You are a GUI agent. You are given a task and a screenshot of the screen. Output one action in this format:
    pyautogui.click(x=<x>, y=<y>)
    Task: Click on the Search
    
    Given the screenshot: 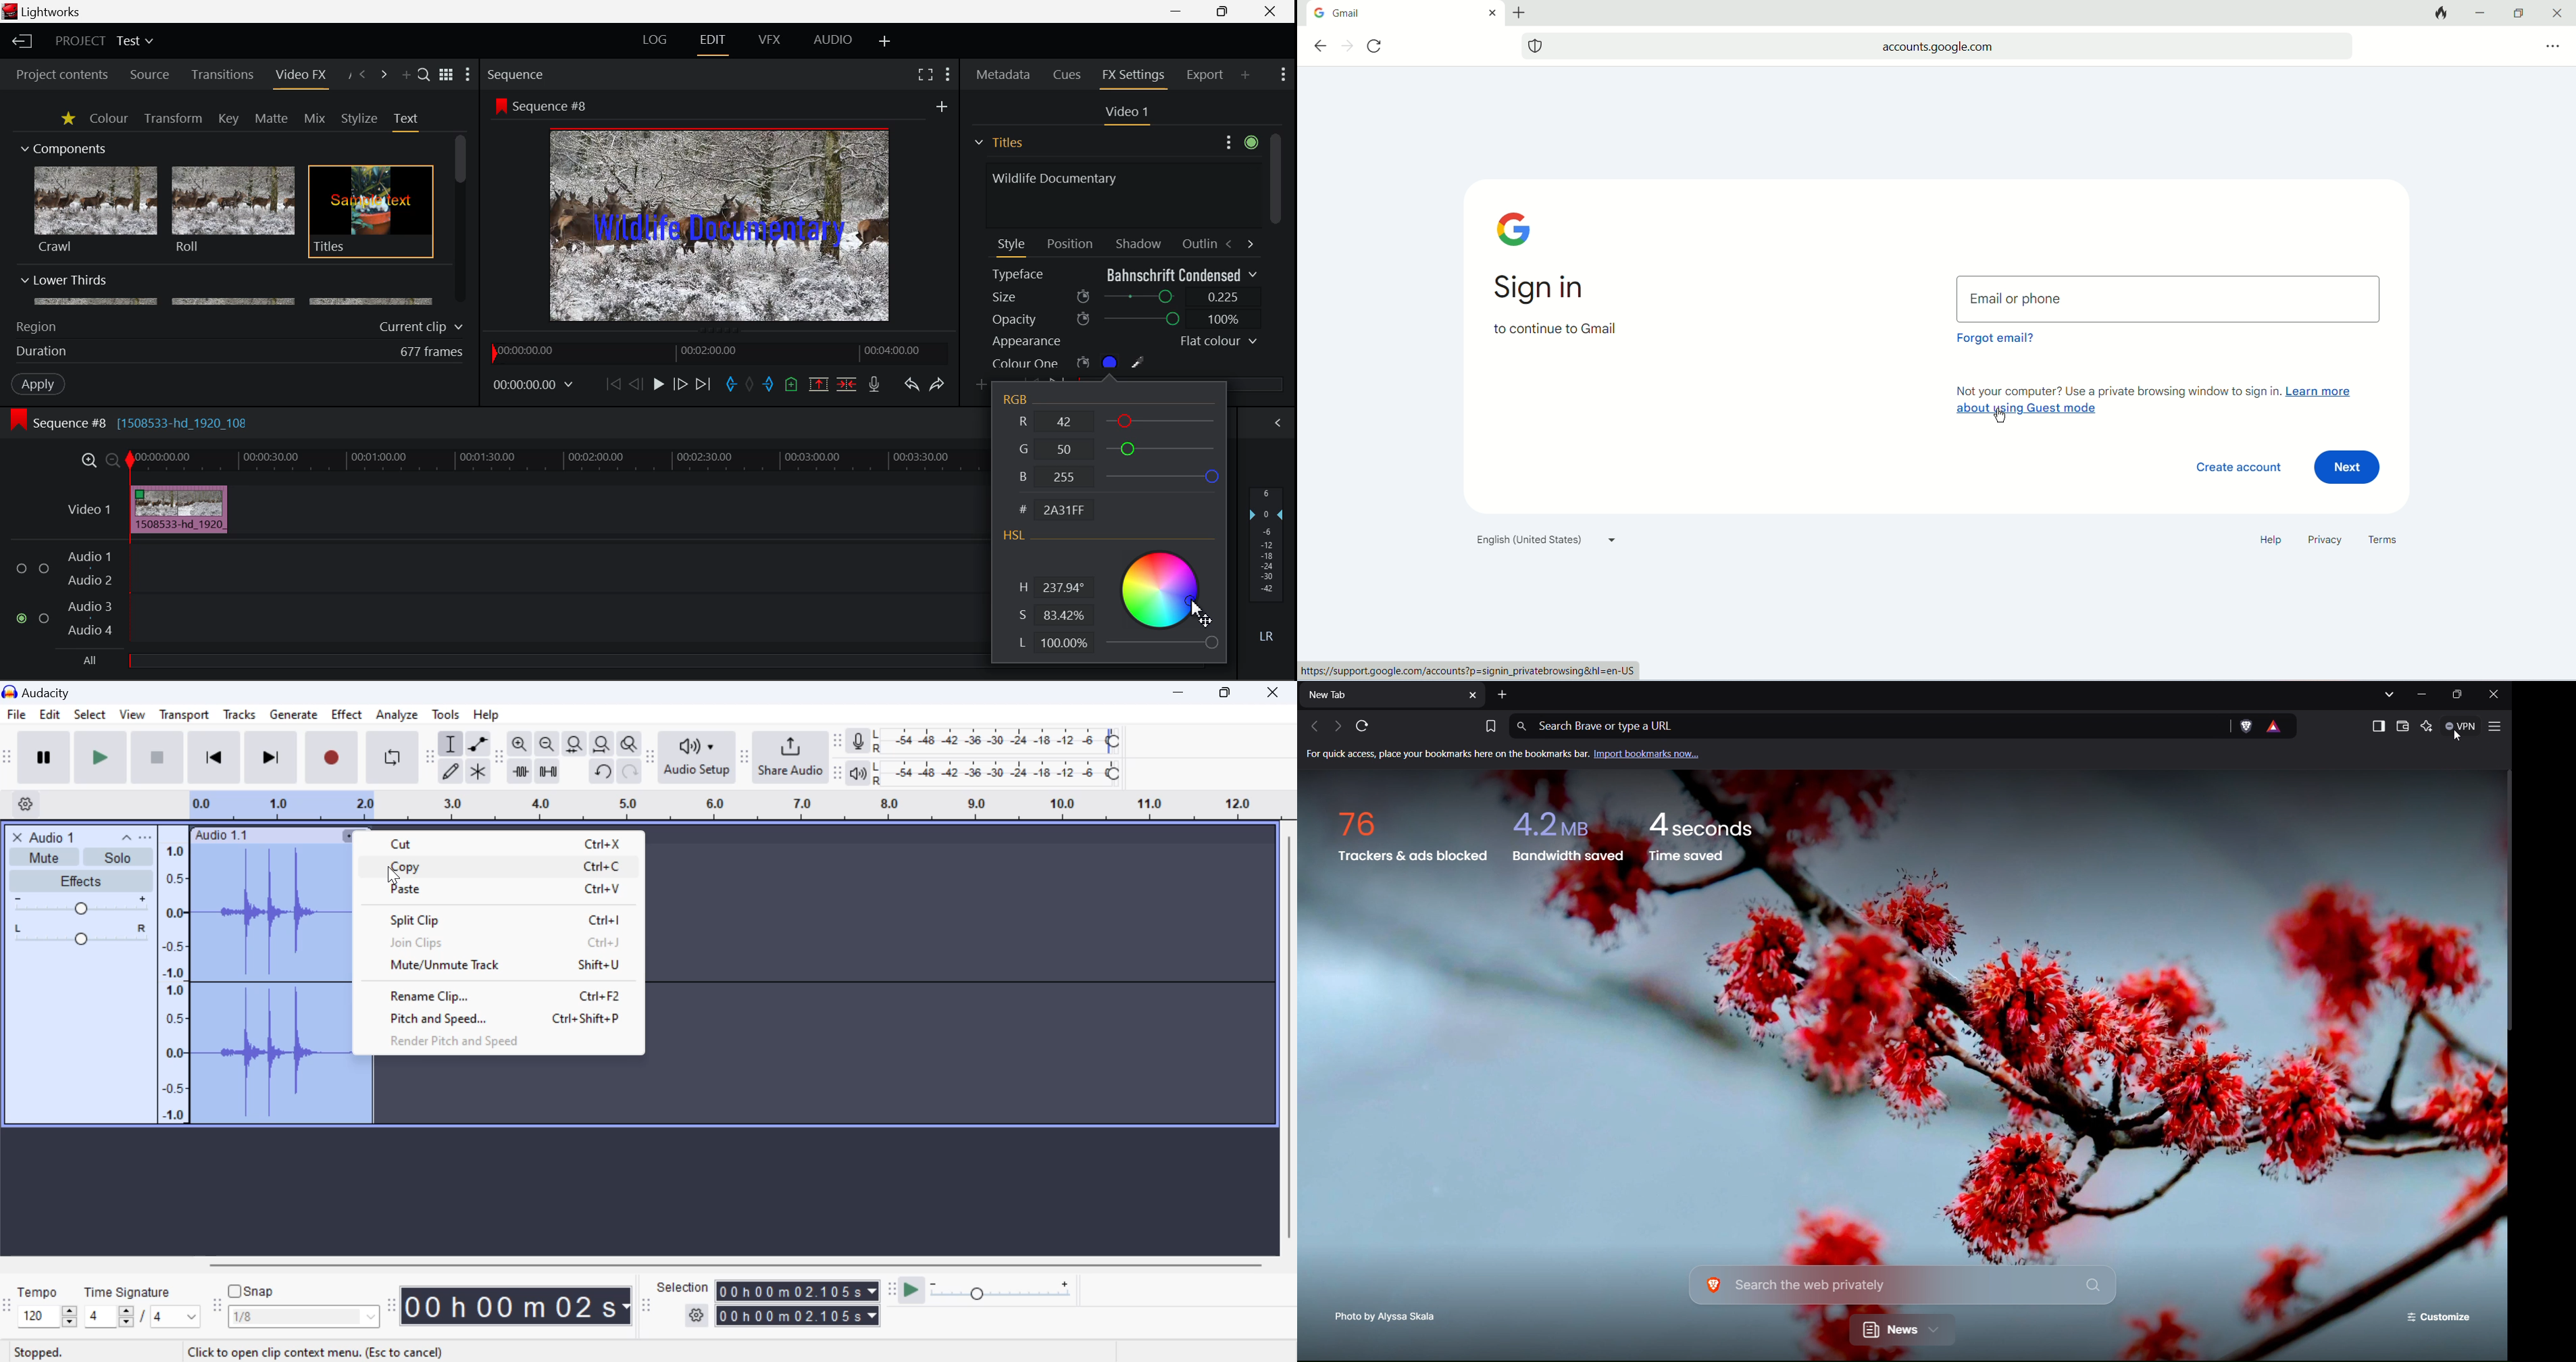 What is the action you would take?
    pyautogui.click(x=425, y=73)
    